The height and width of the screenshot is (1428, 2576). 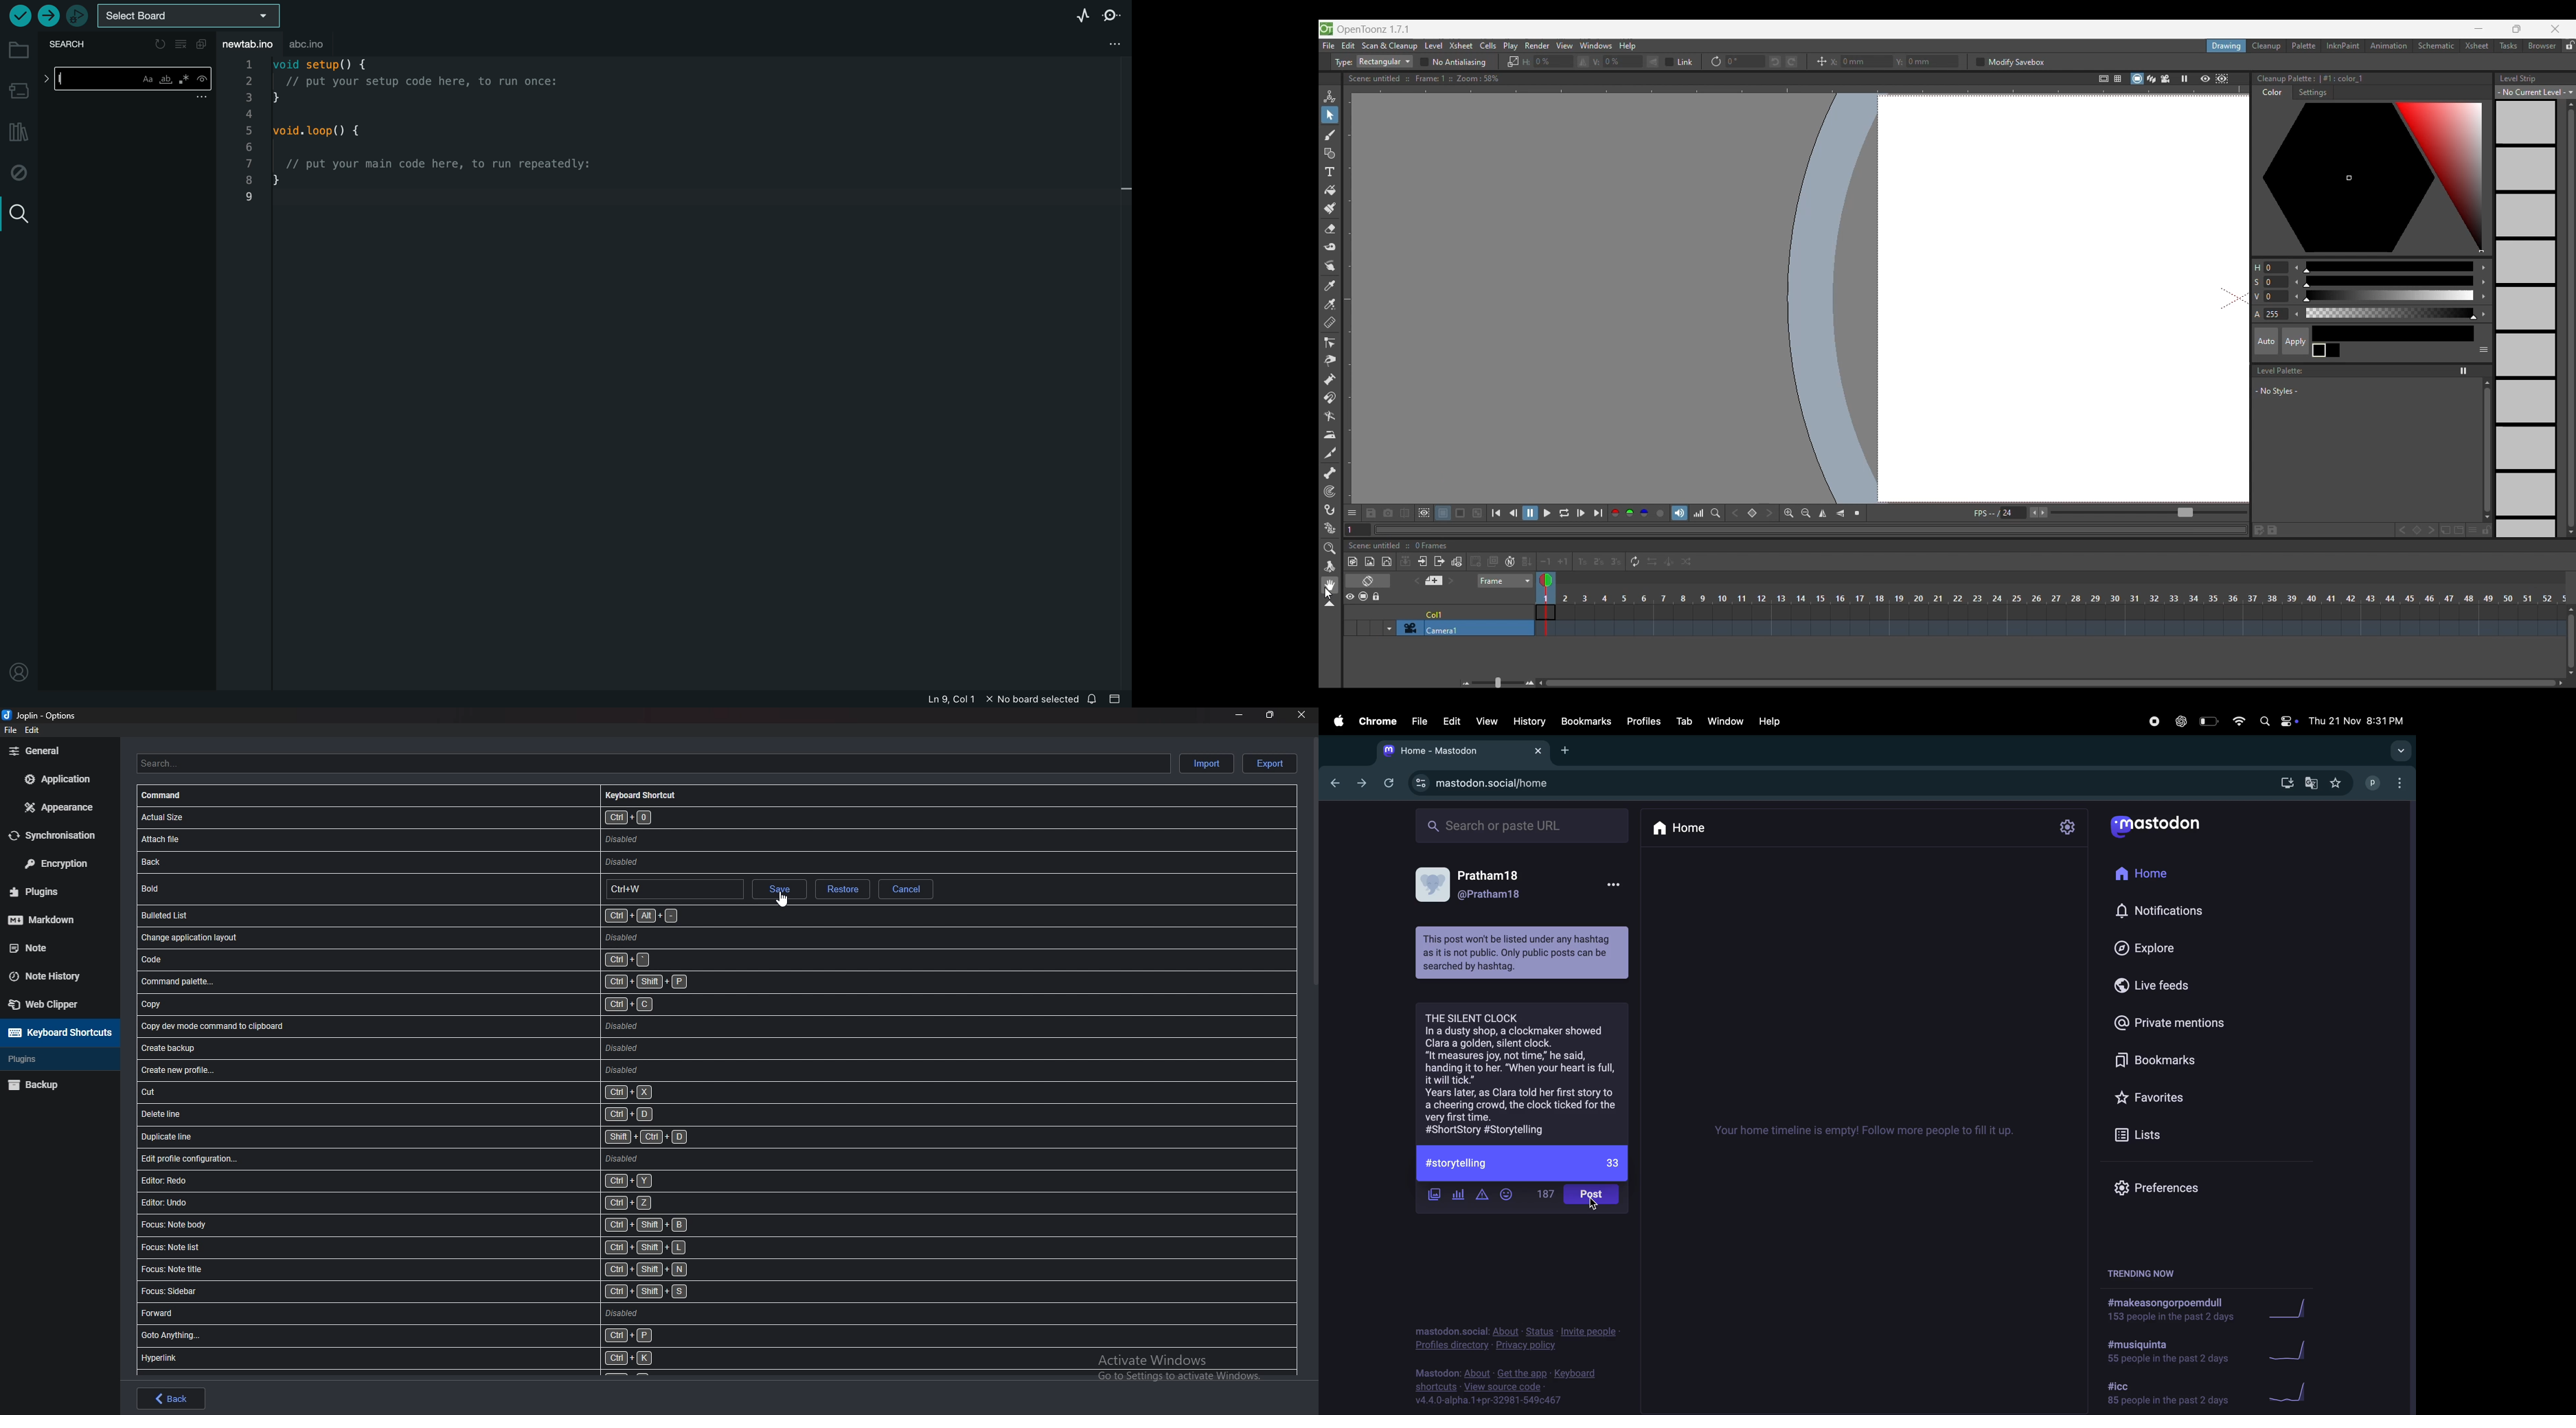 What do you see at coordinates (2287, 1394) in the screenshot?
I see `graph` at bounding box center [2287, 1394].